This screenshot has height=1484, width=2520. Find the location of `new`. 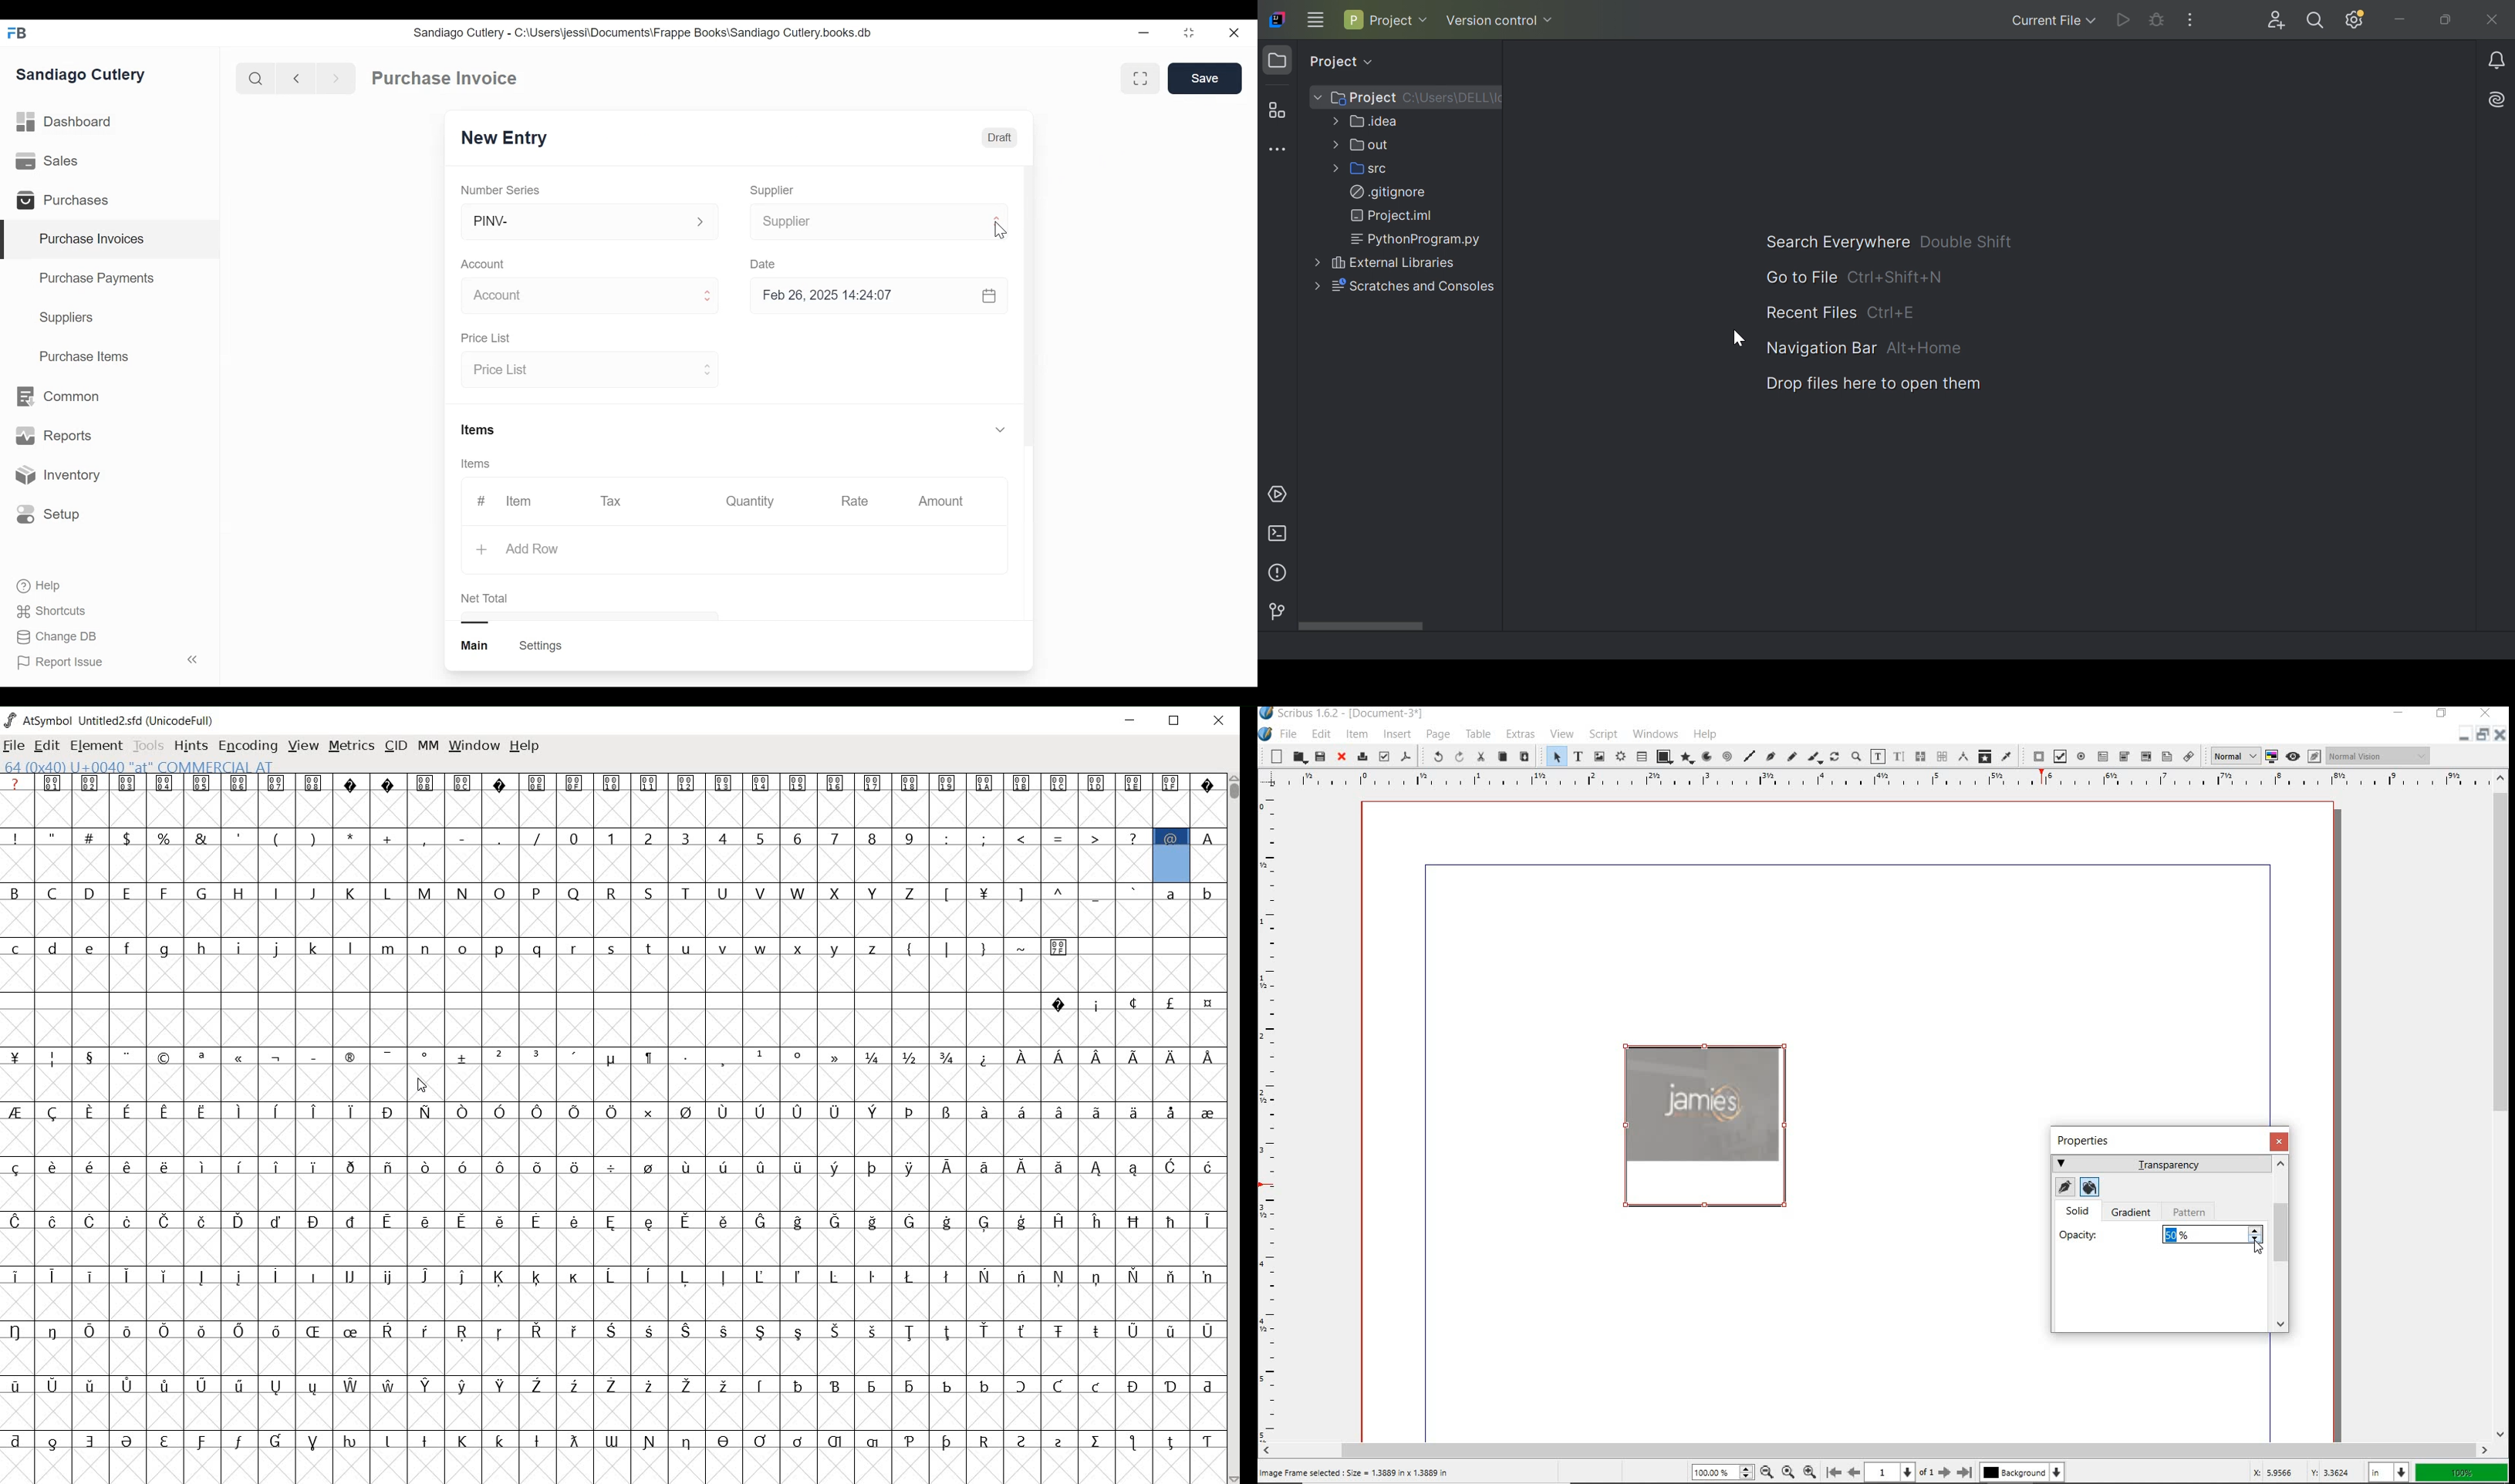

new is located at coordinates (1275, 756).